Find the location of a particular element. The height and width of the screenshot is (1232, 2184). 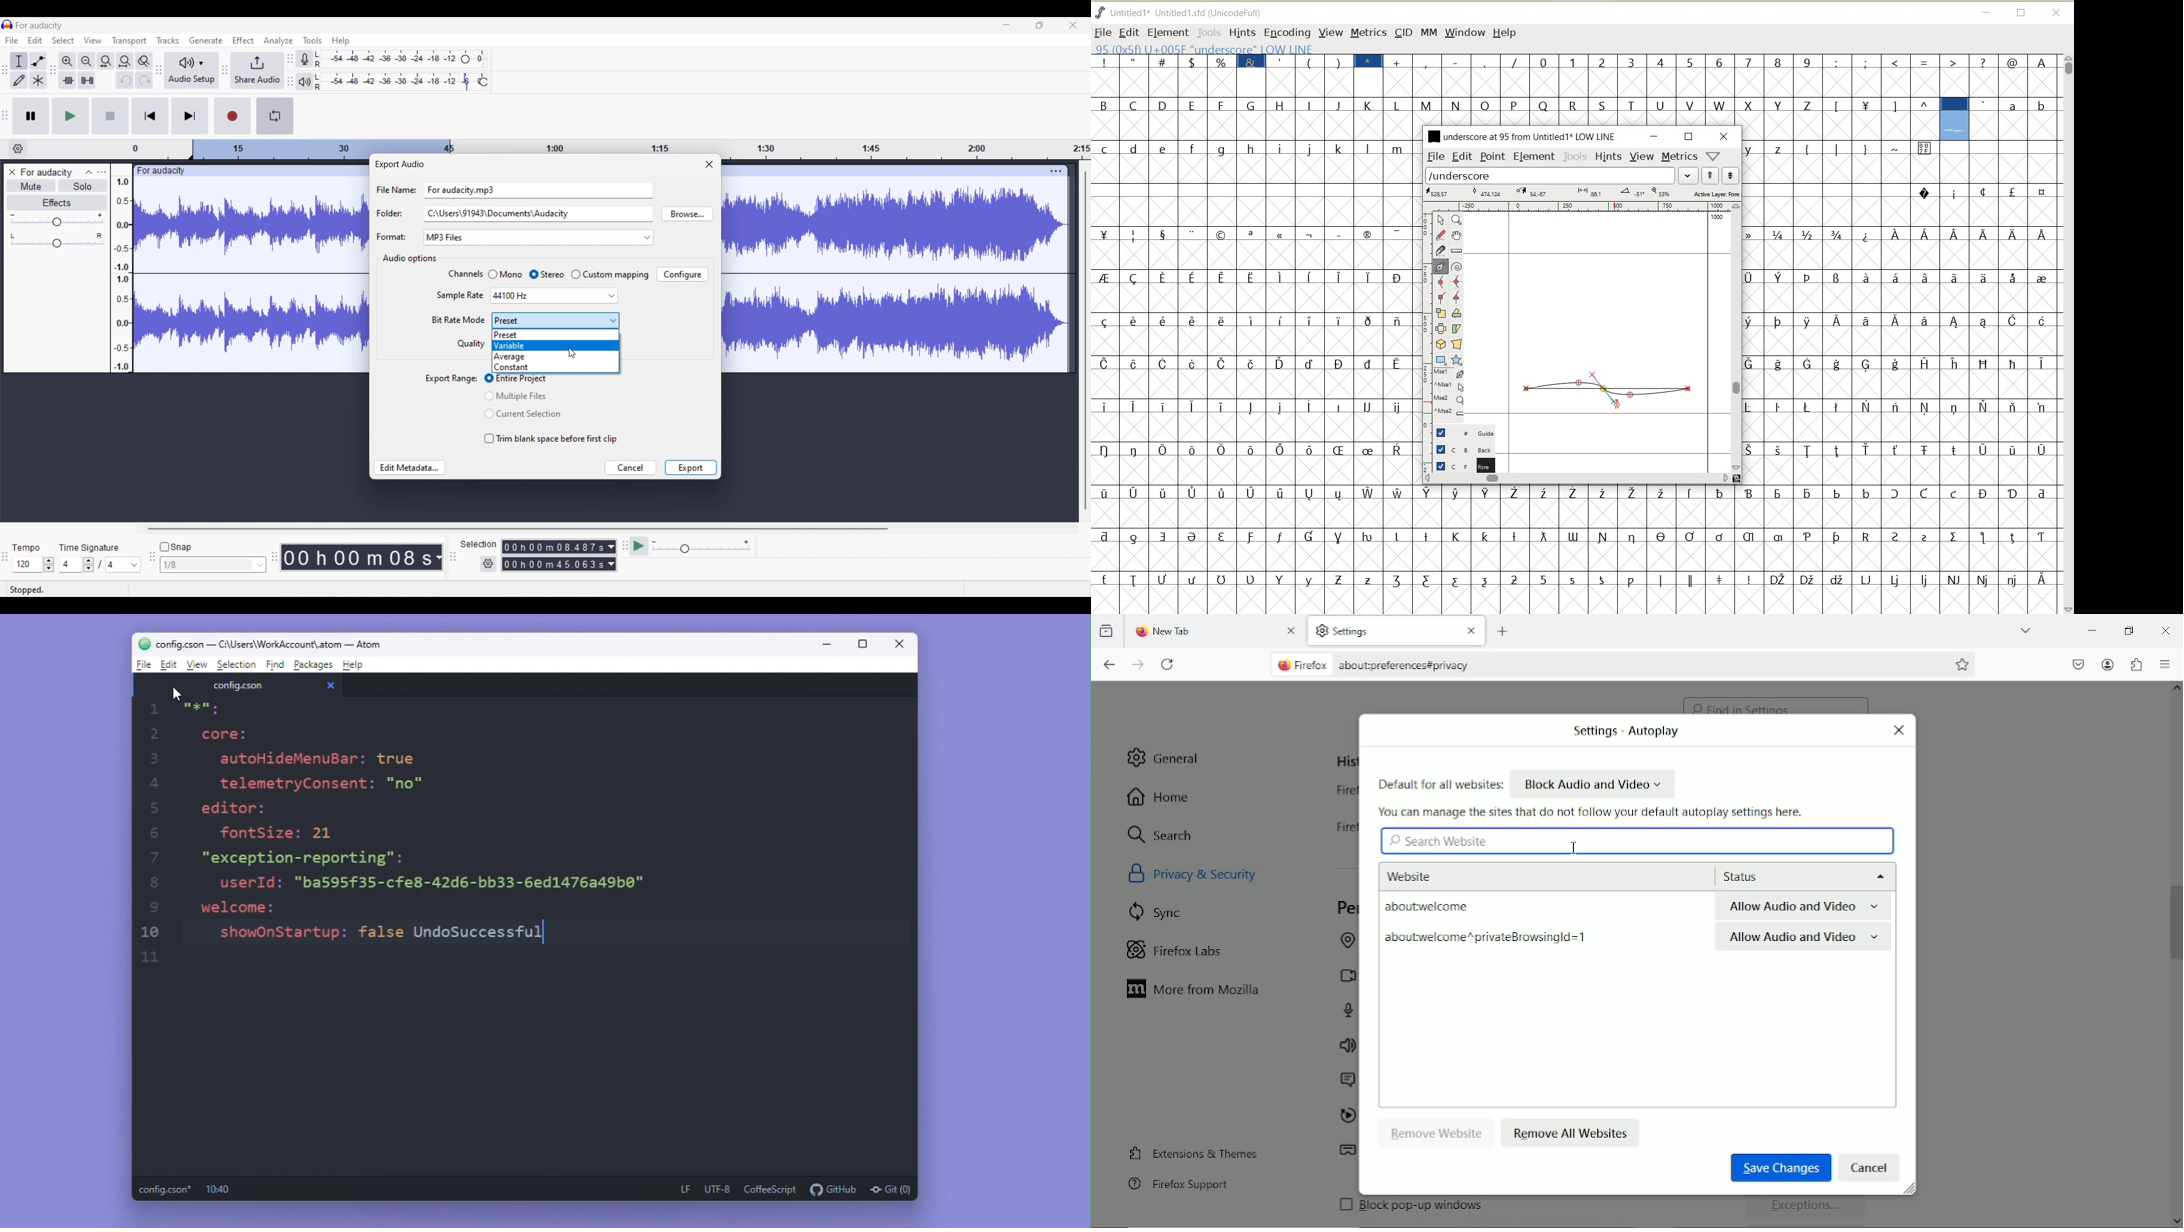

Toggle for 'Multiple Files' is located at coordinates (524, 396).